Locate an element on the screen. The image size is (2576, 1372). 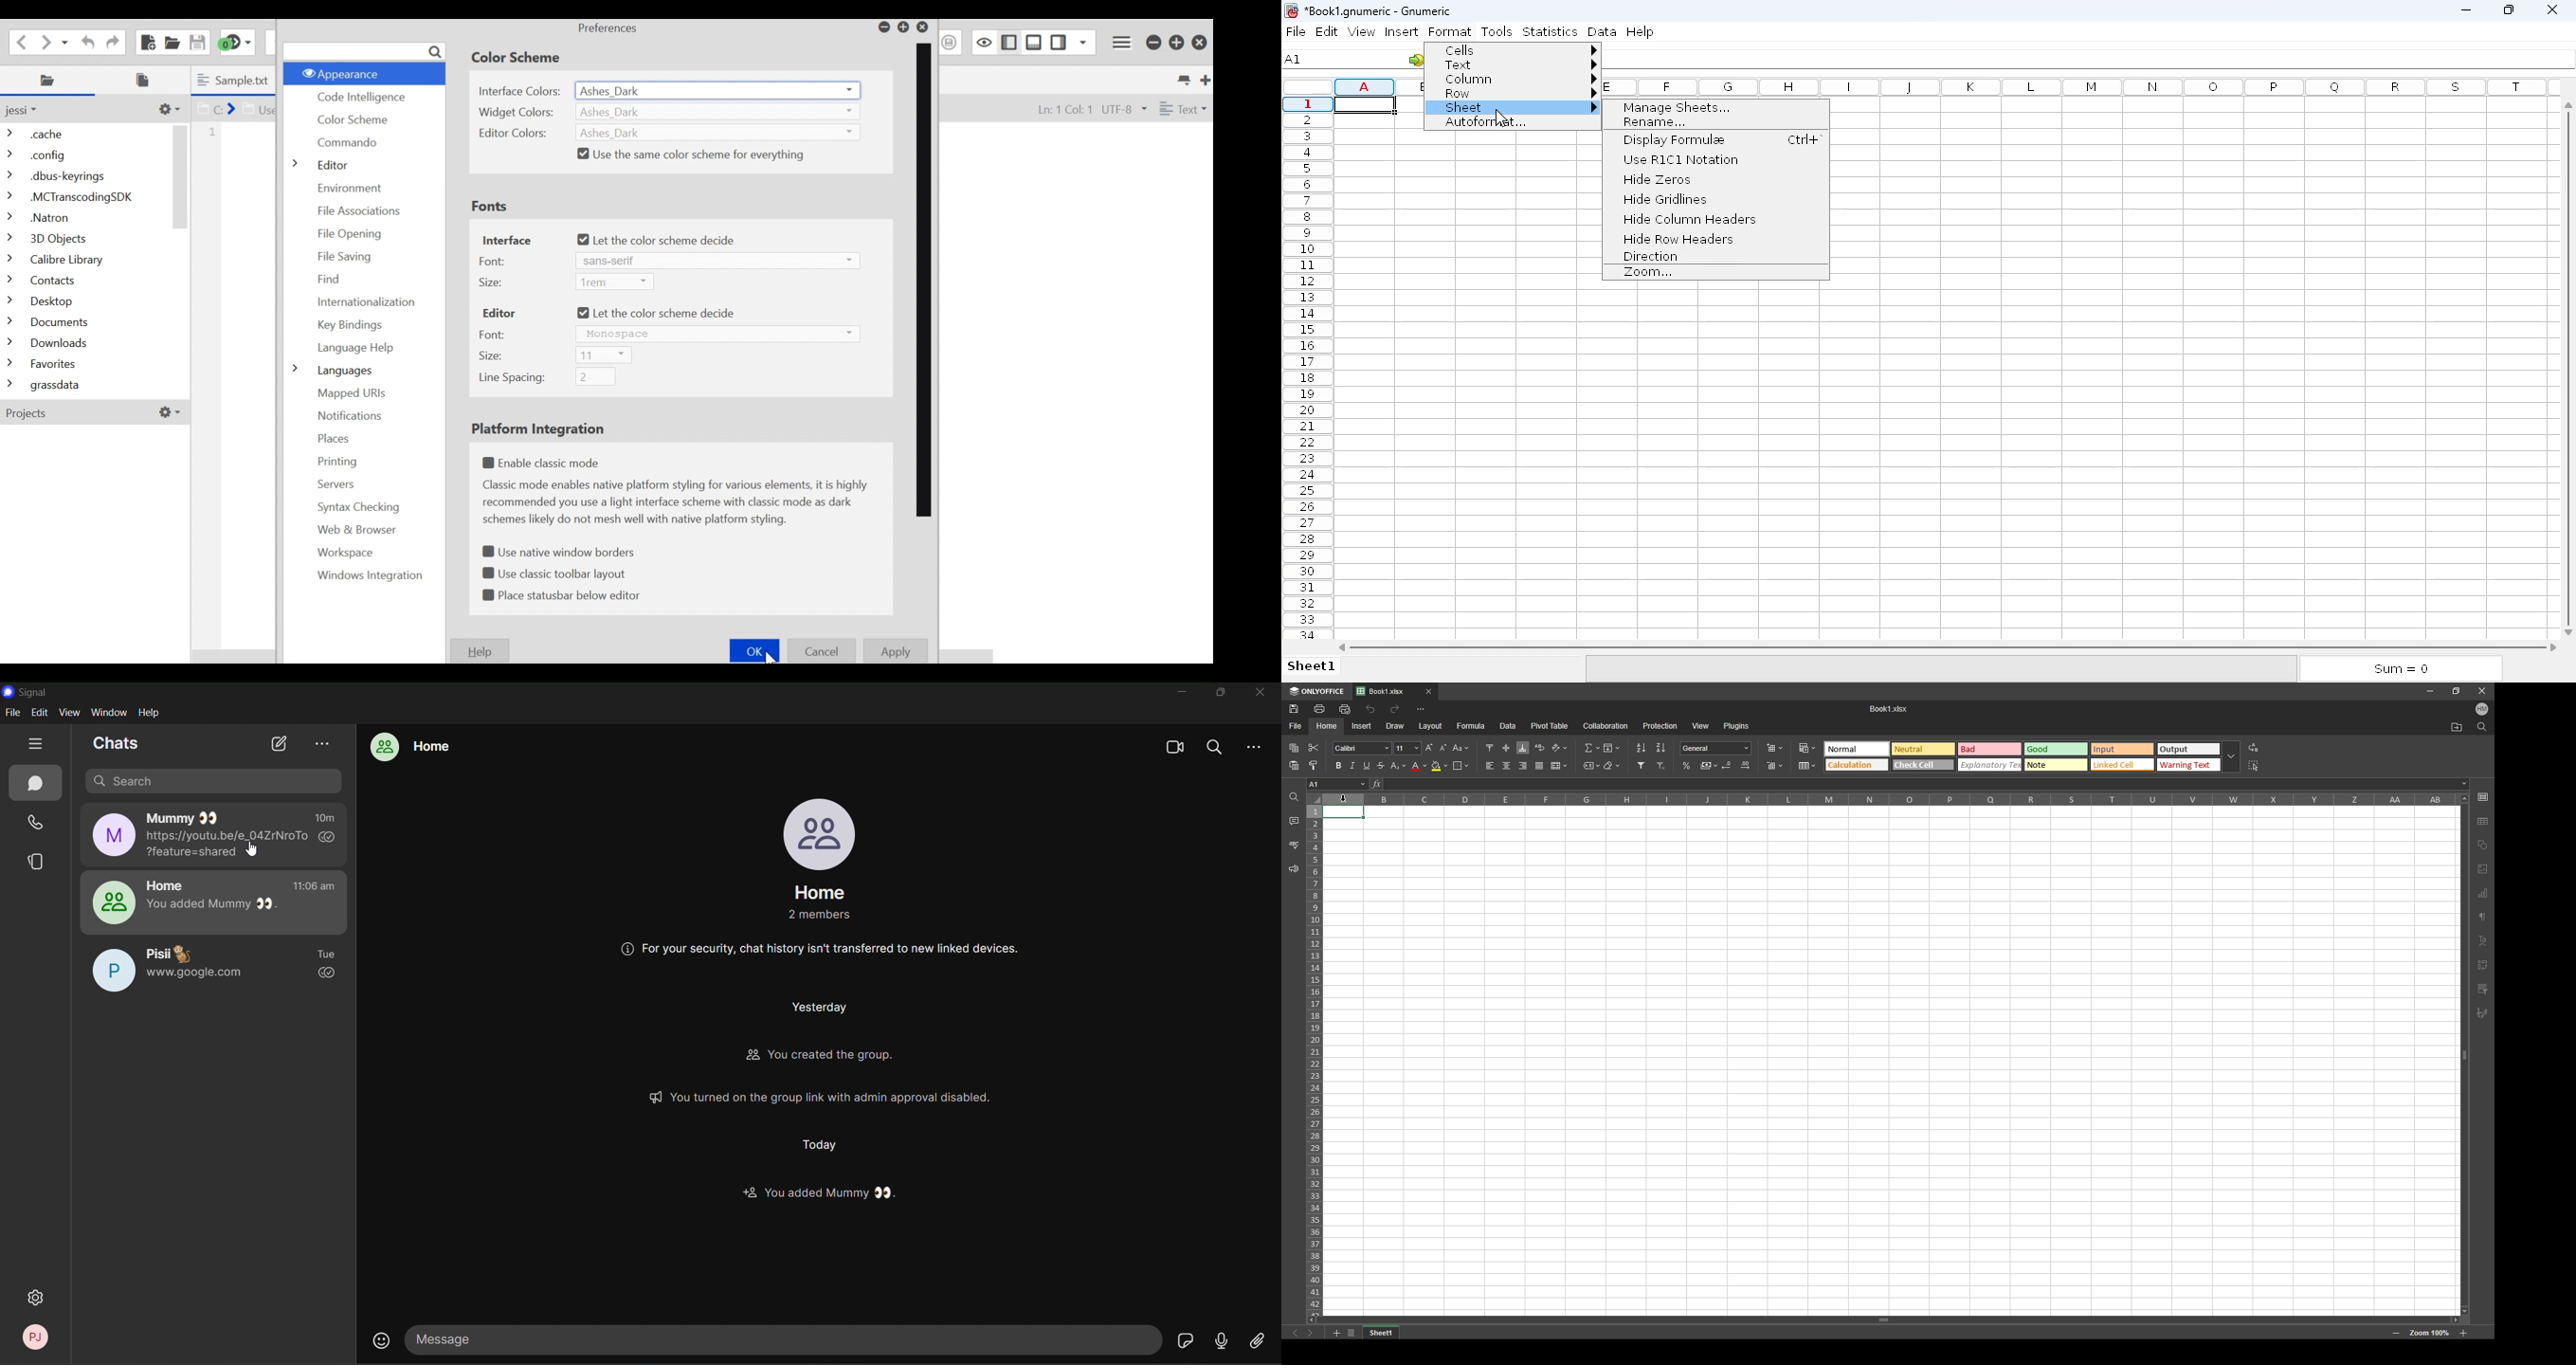
Cells is located at coordinates (1937, 462).